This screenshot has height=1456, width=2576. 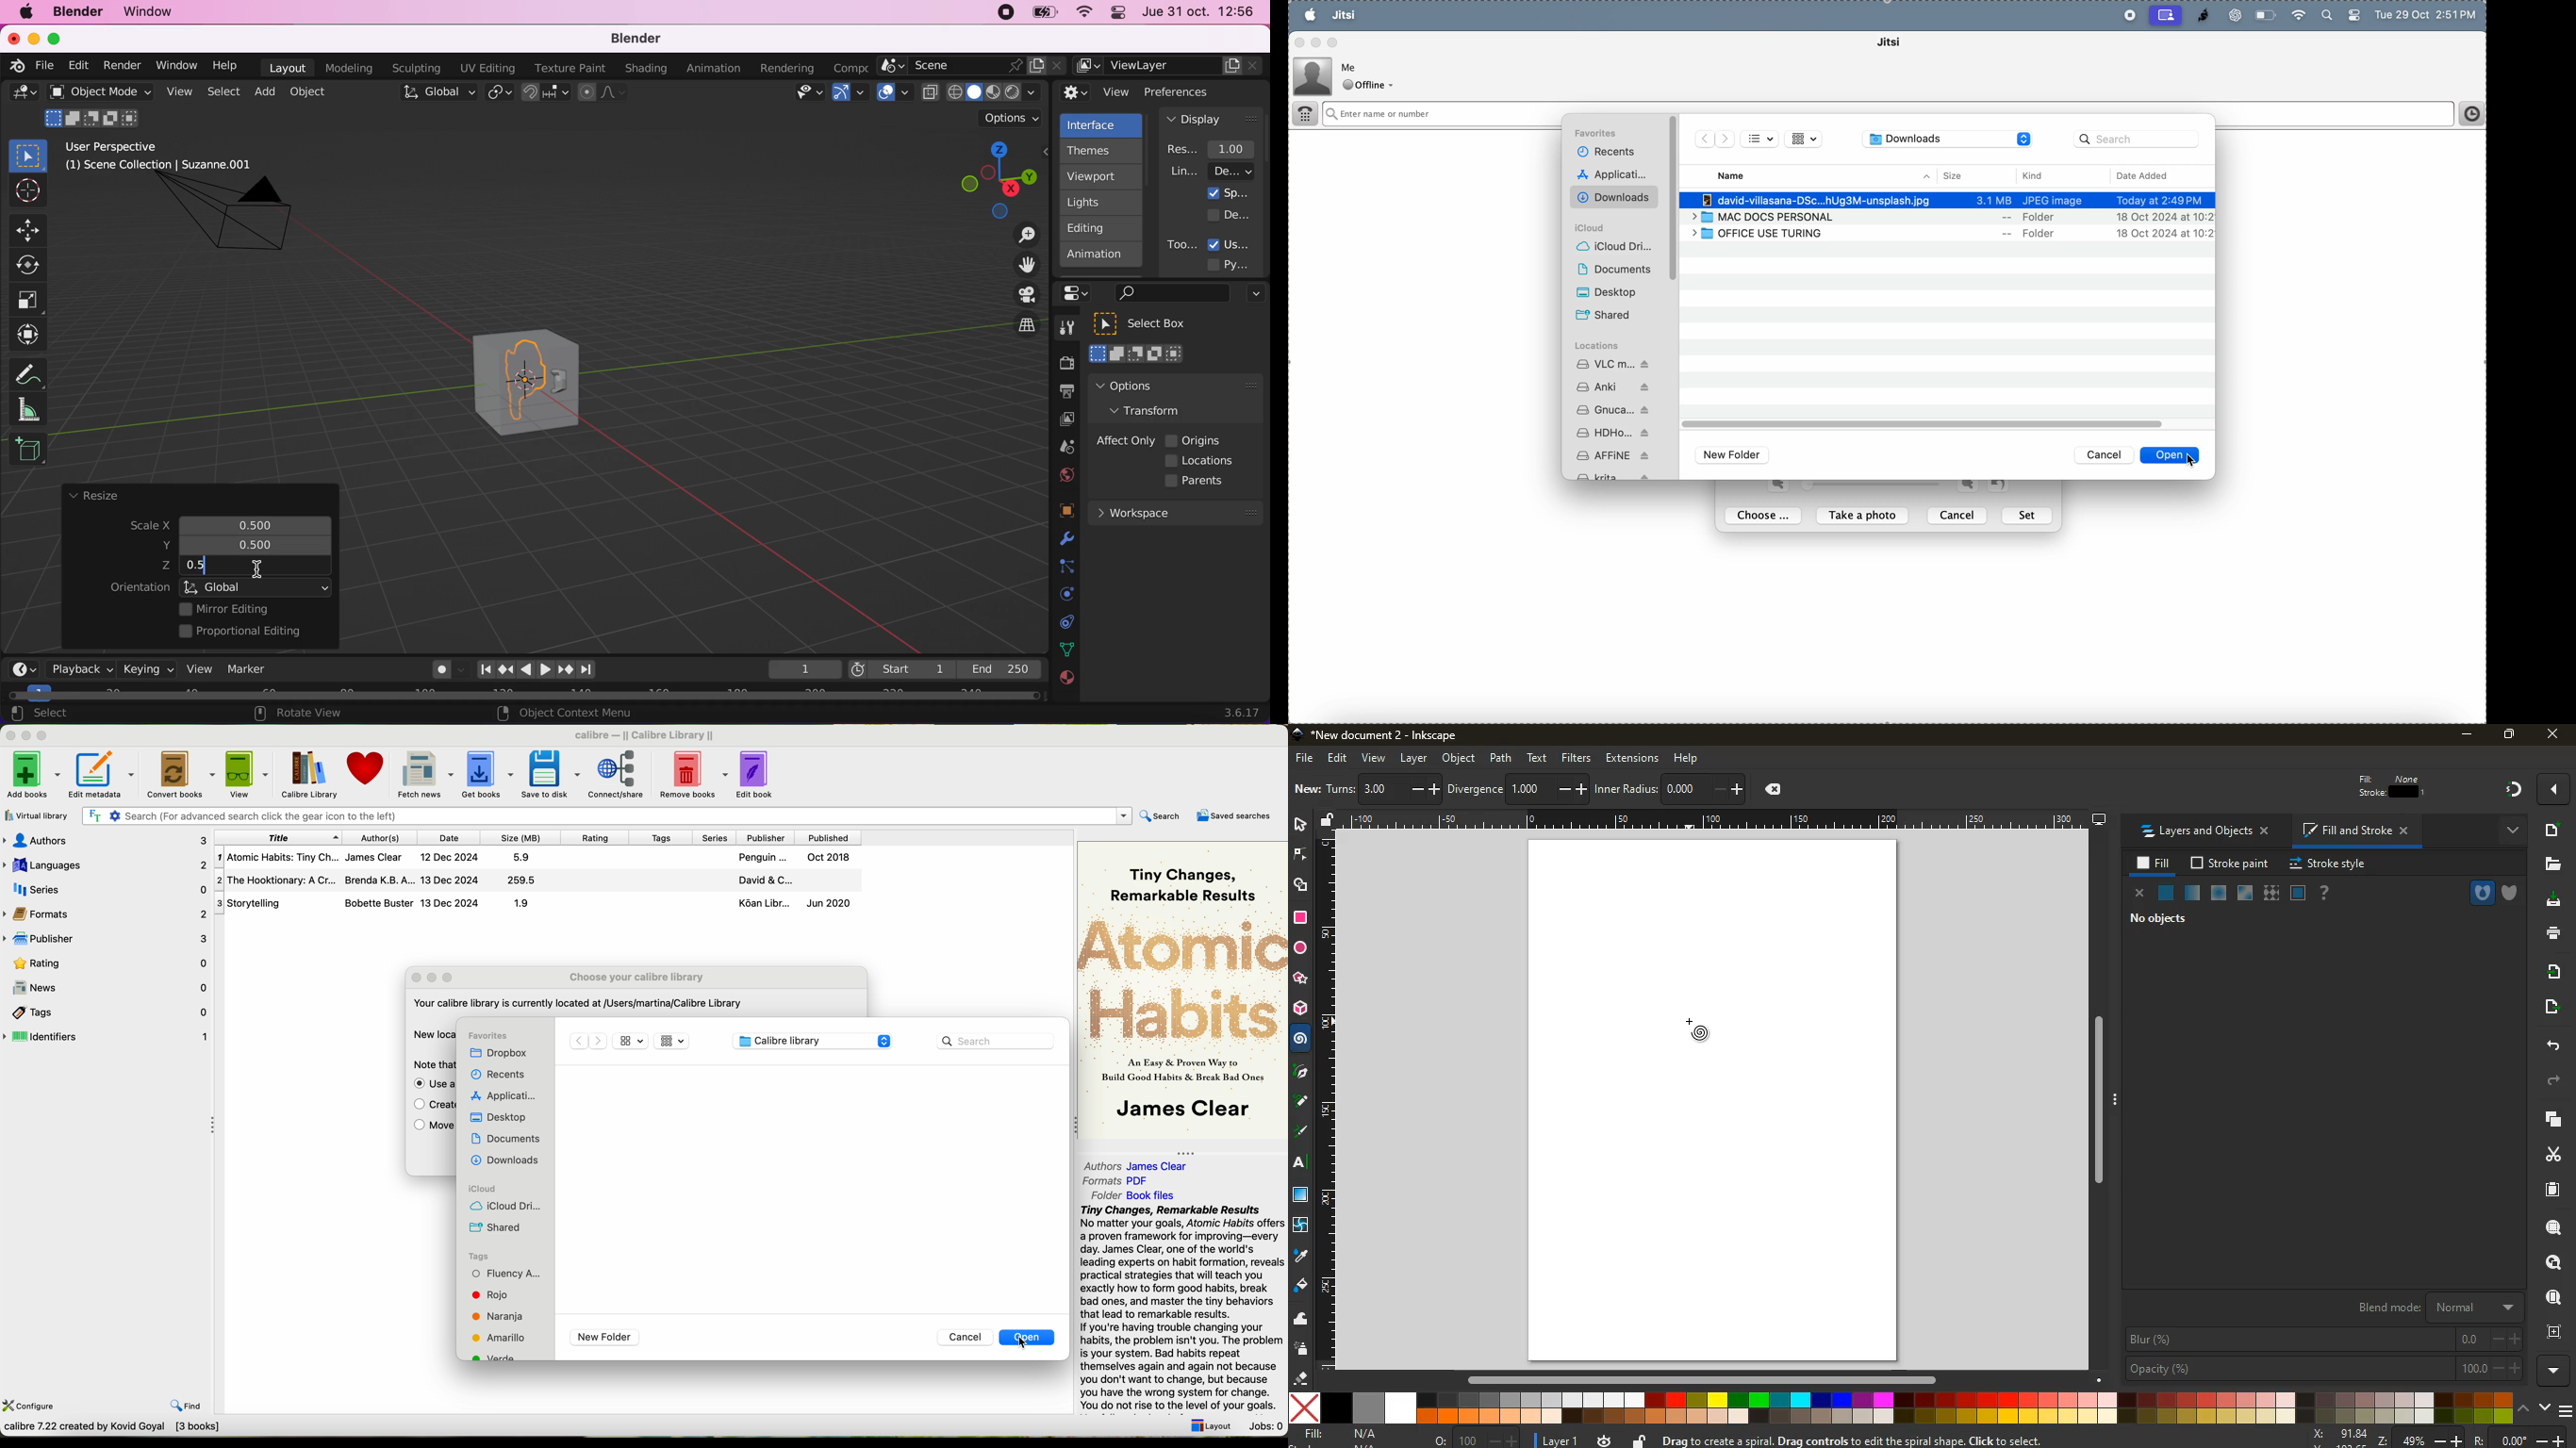 What do you see at coordinates (107, 963) in the screenshot?
I see `rating` at bounding box center [107, 963].